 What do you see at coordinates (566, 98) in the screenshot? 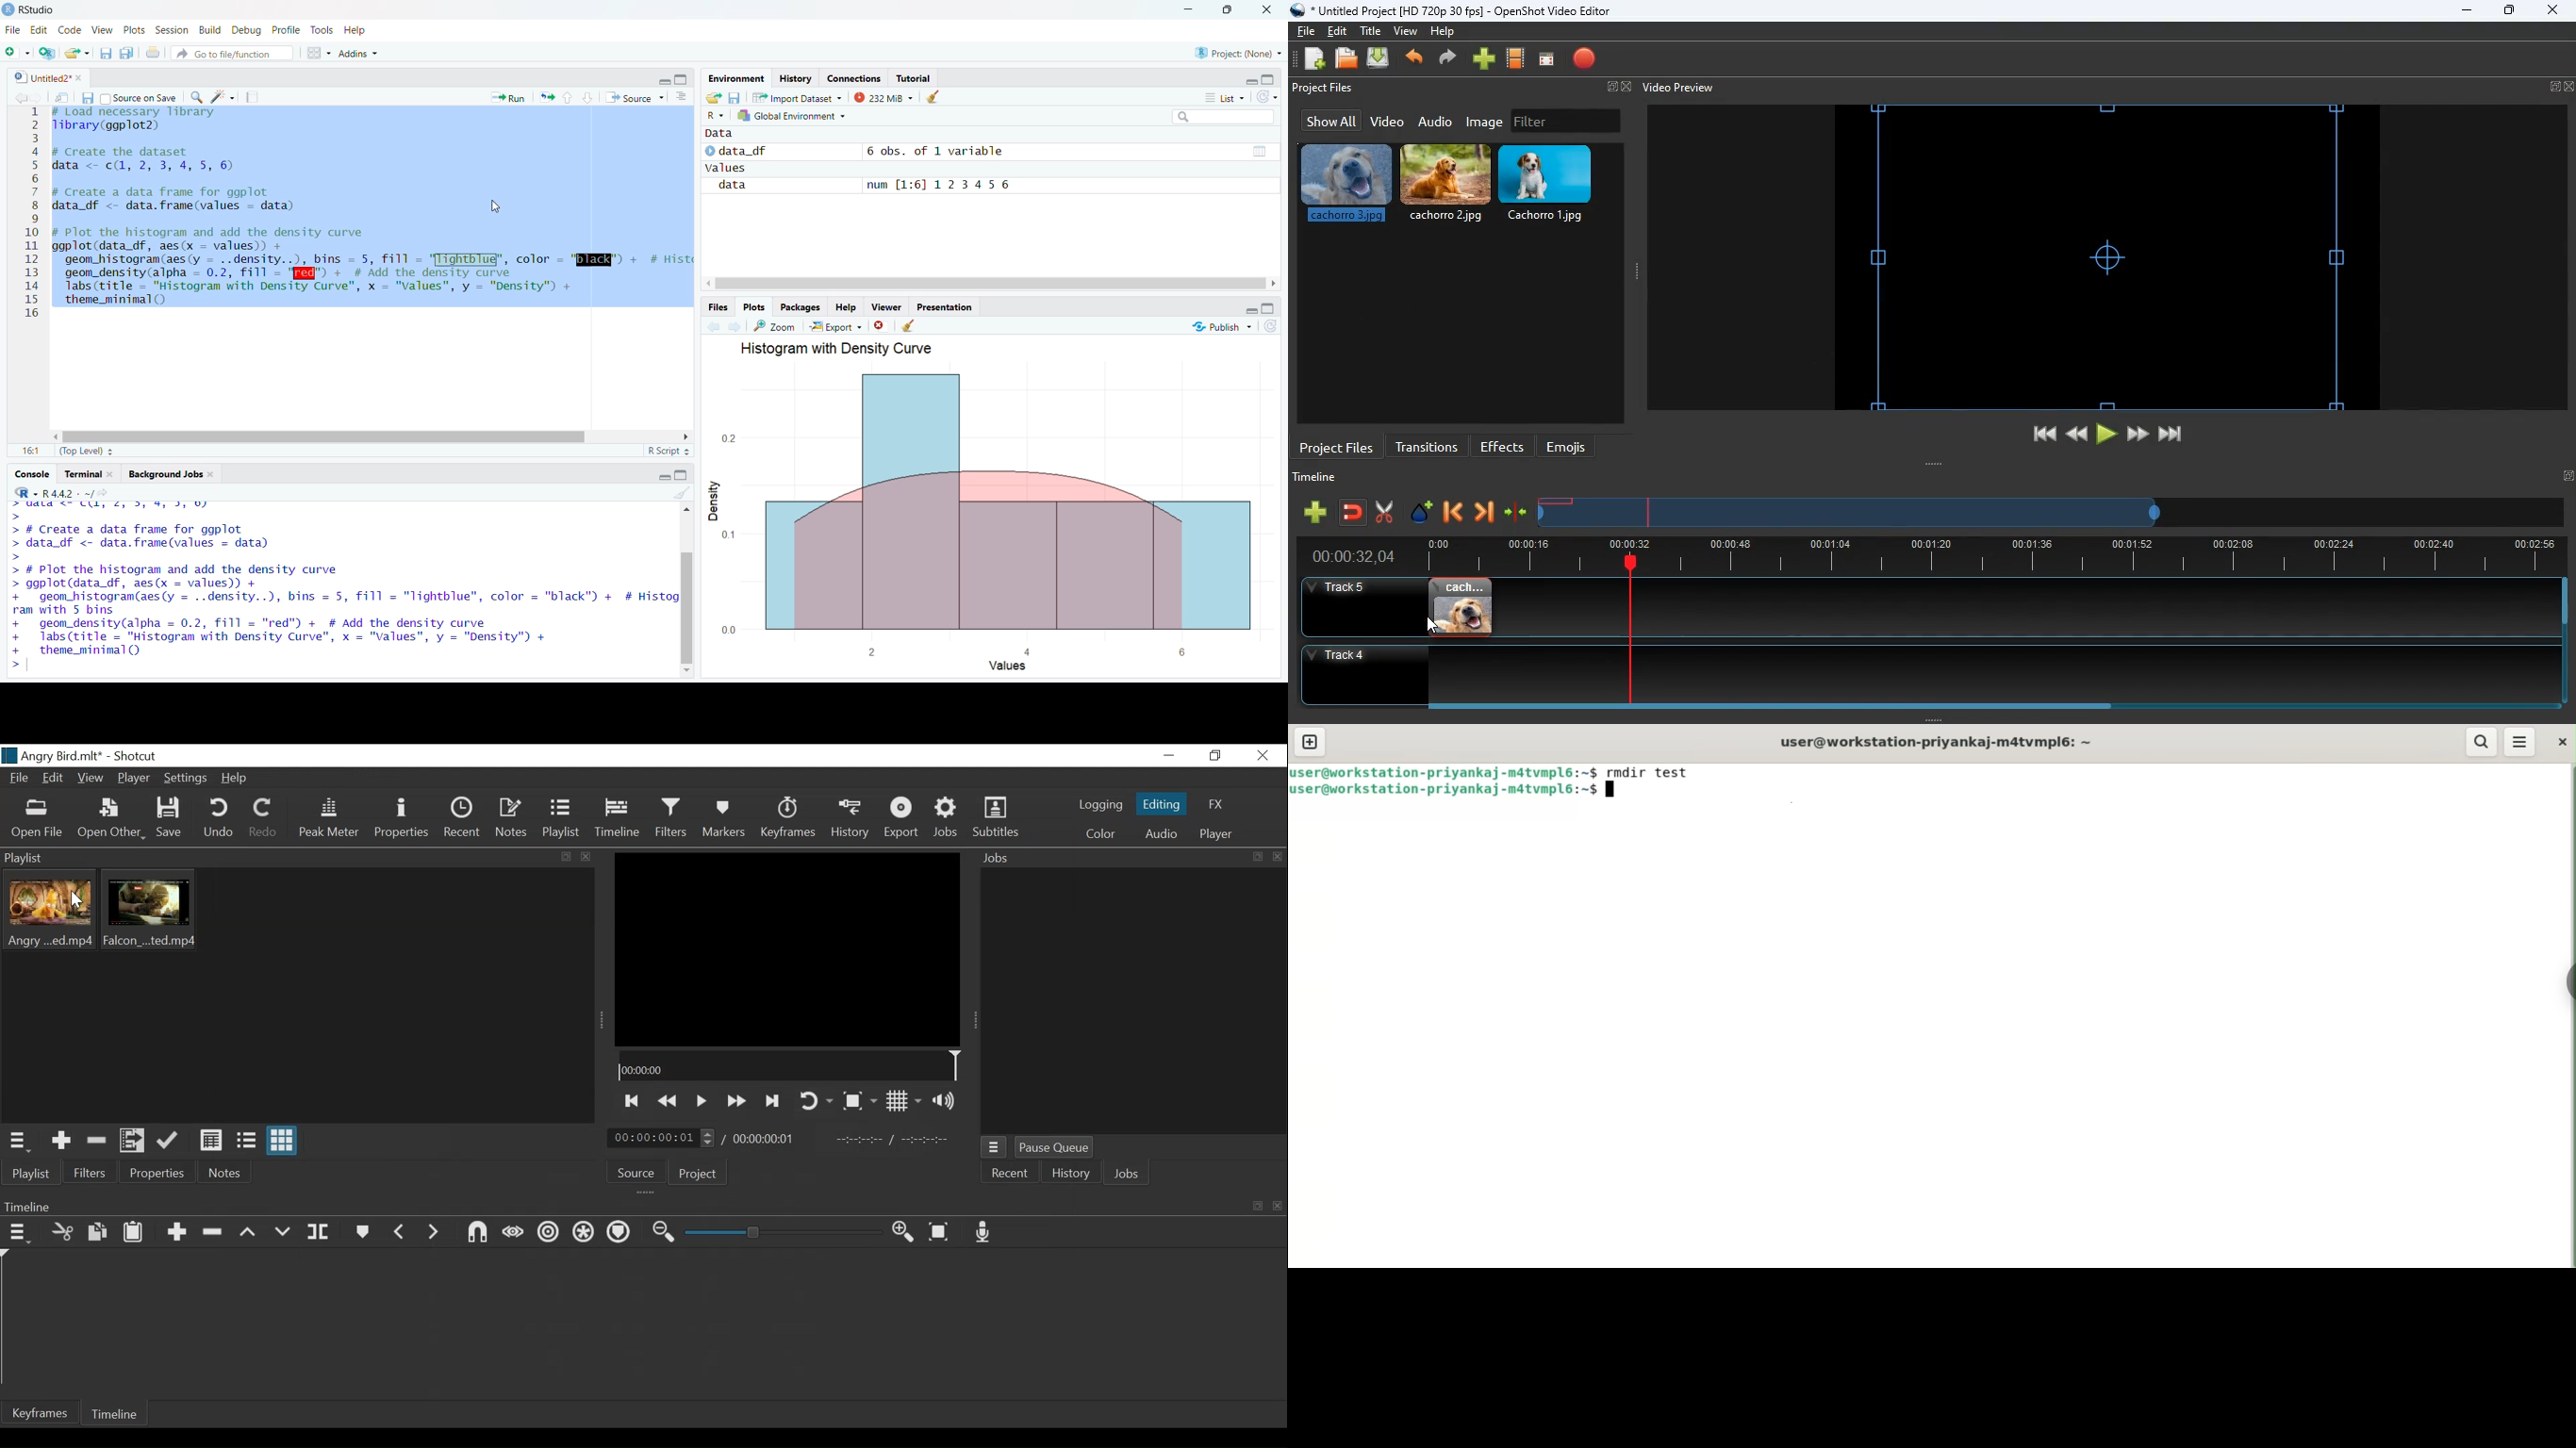
I see `go to previous section/chunk` at bounding box center [566, 98].